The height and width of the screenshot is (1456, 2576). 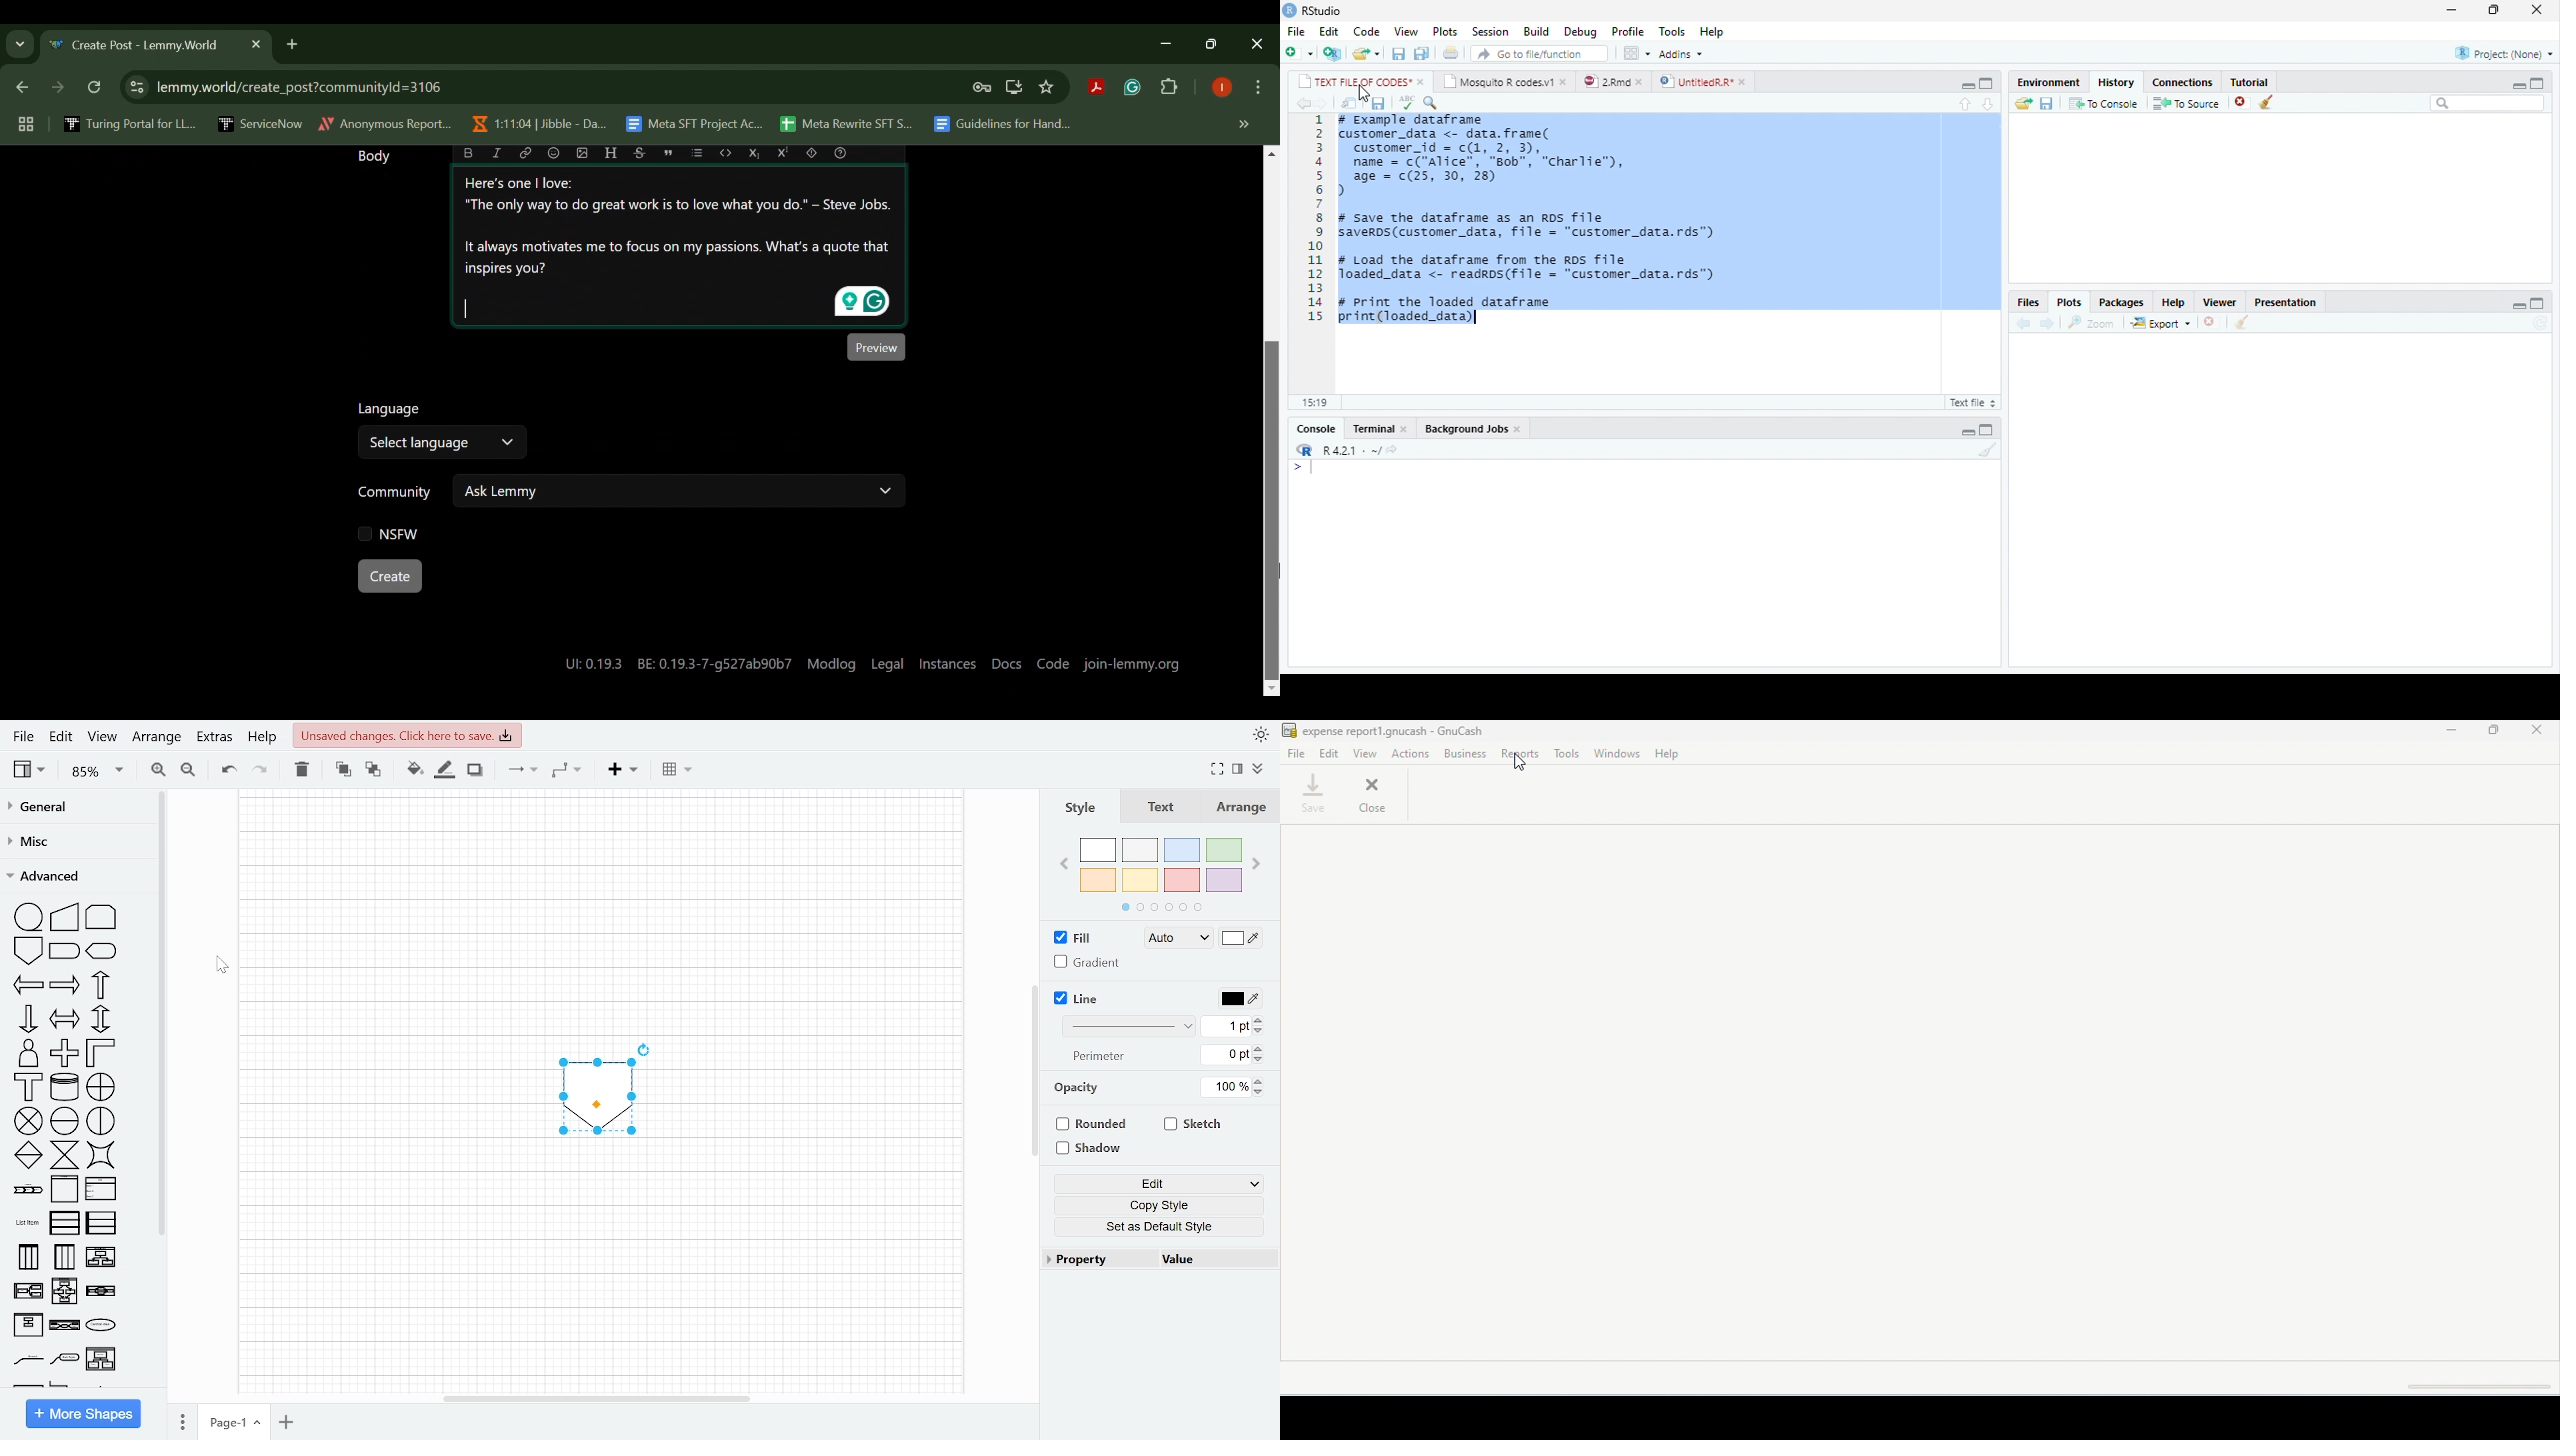 What do you see at coordinates (2251, 82) in the screenshot?
I see `Tutorial` at bounding box center [2251, 82].